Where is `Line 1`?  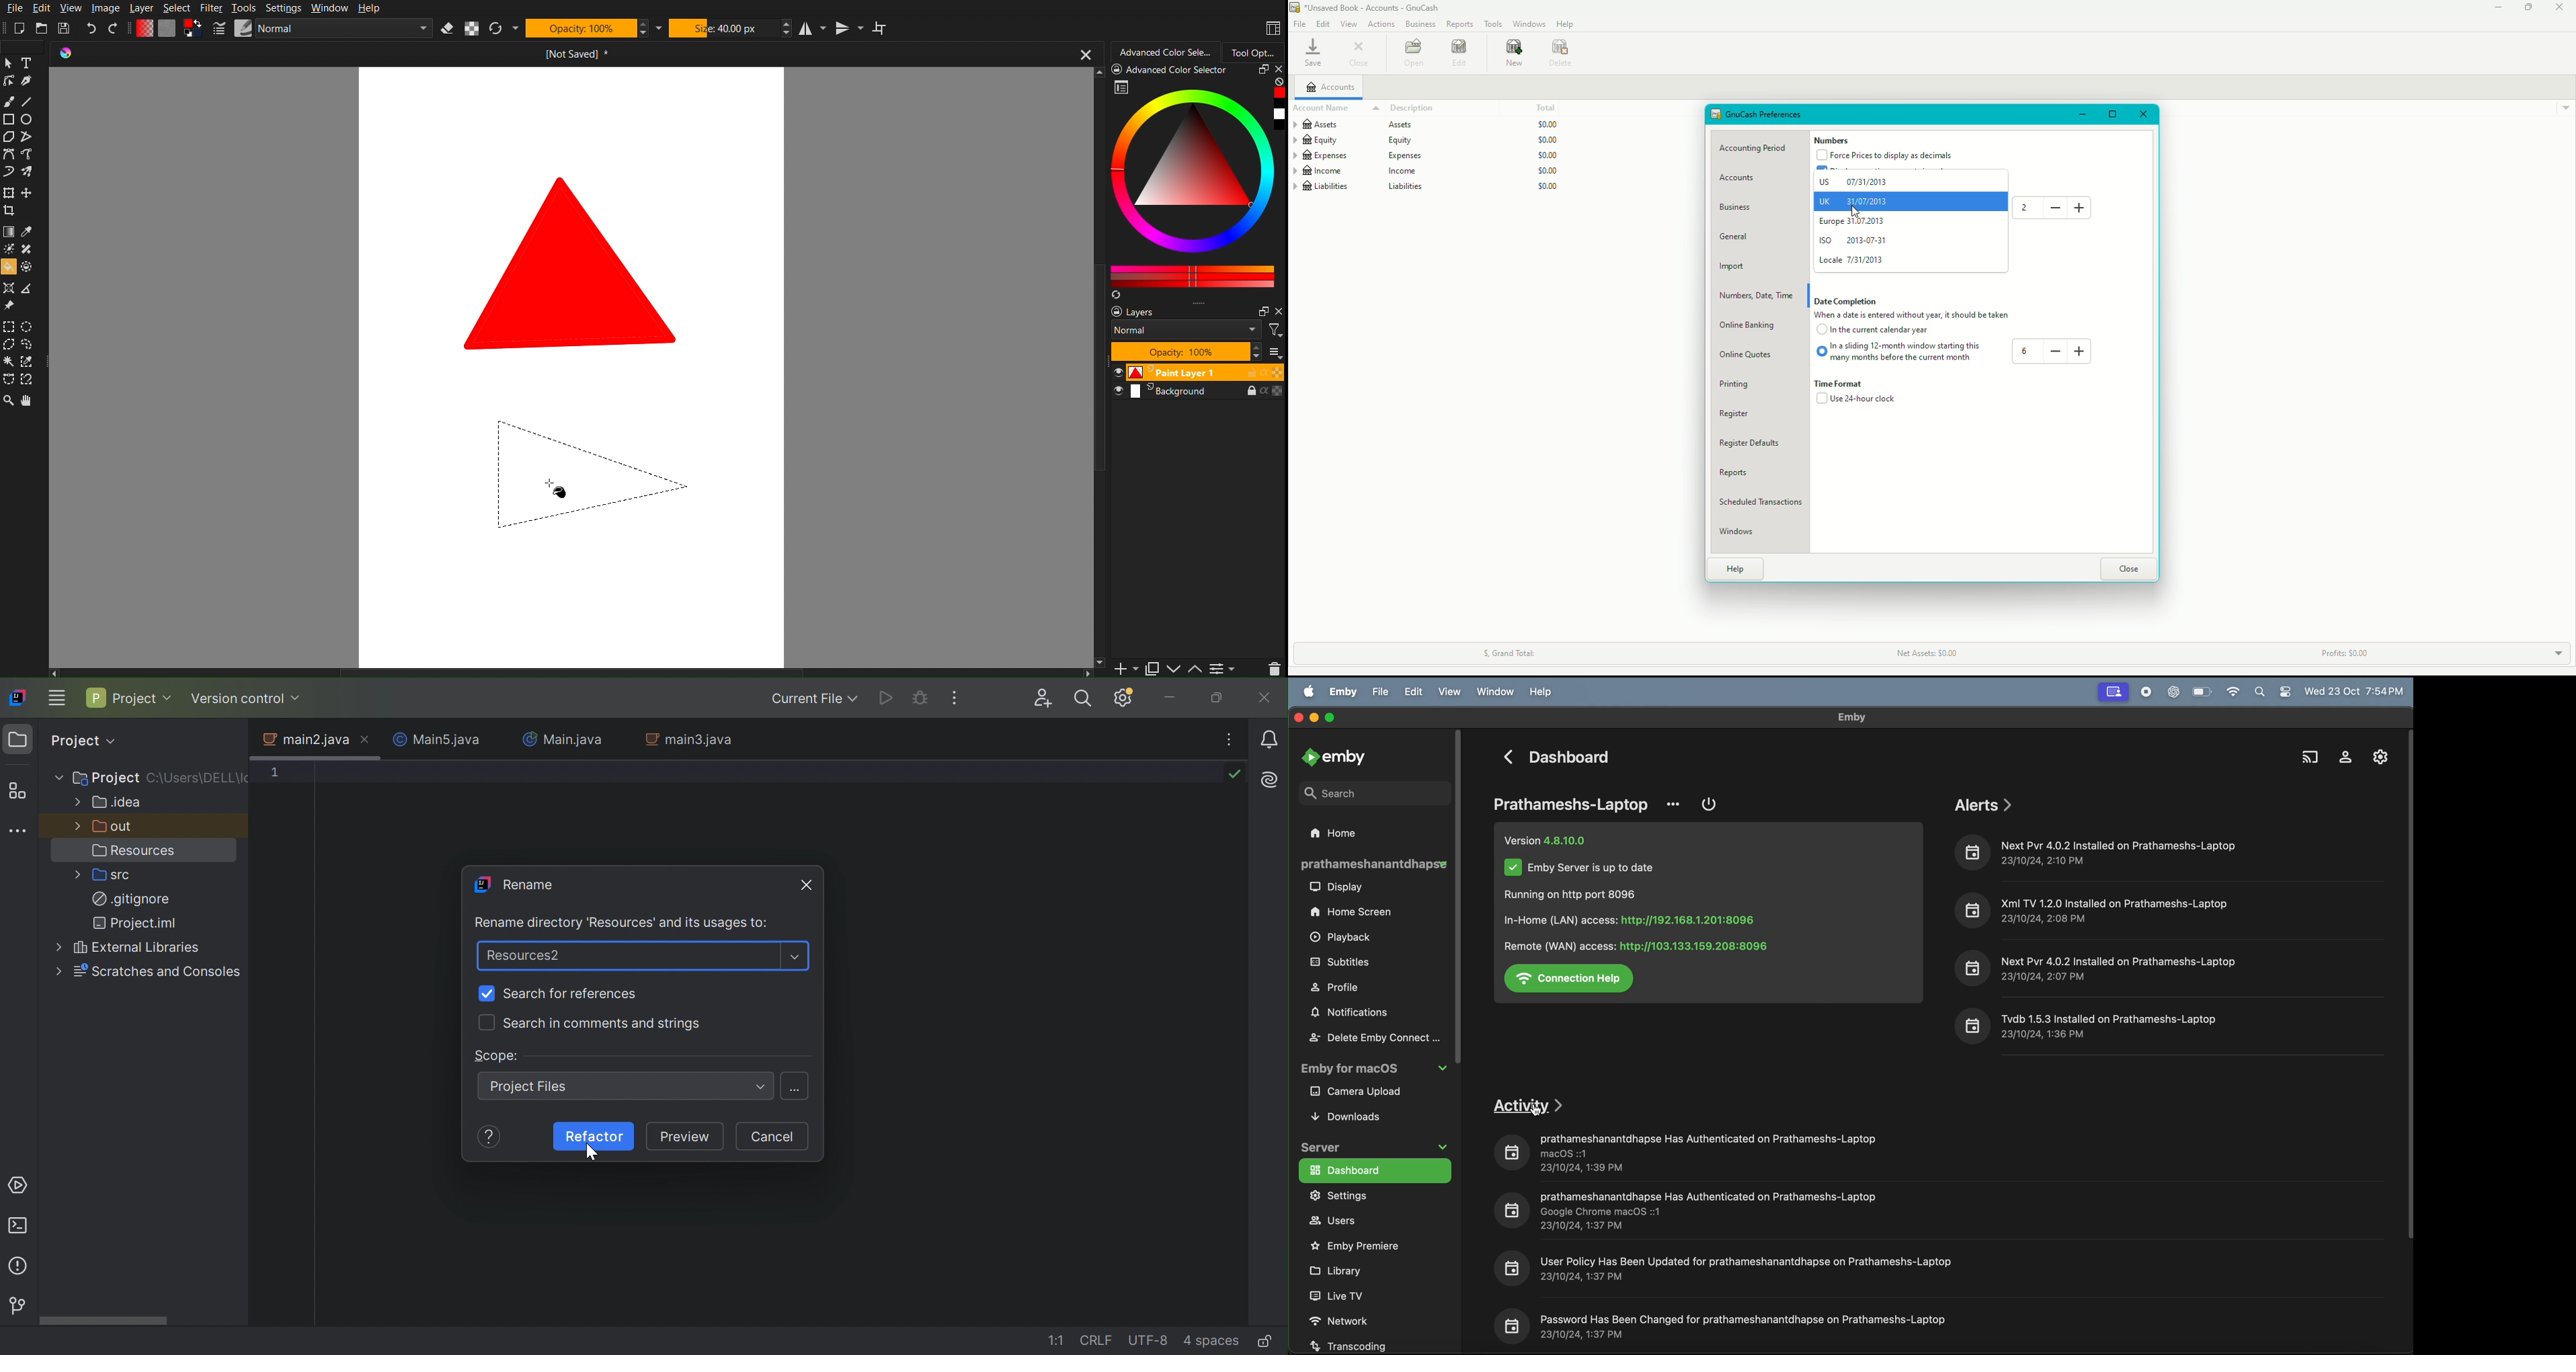 Line 1 is located at coordinates (493, 439).